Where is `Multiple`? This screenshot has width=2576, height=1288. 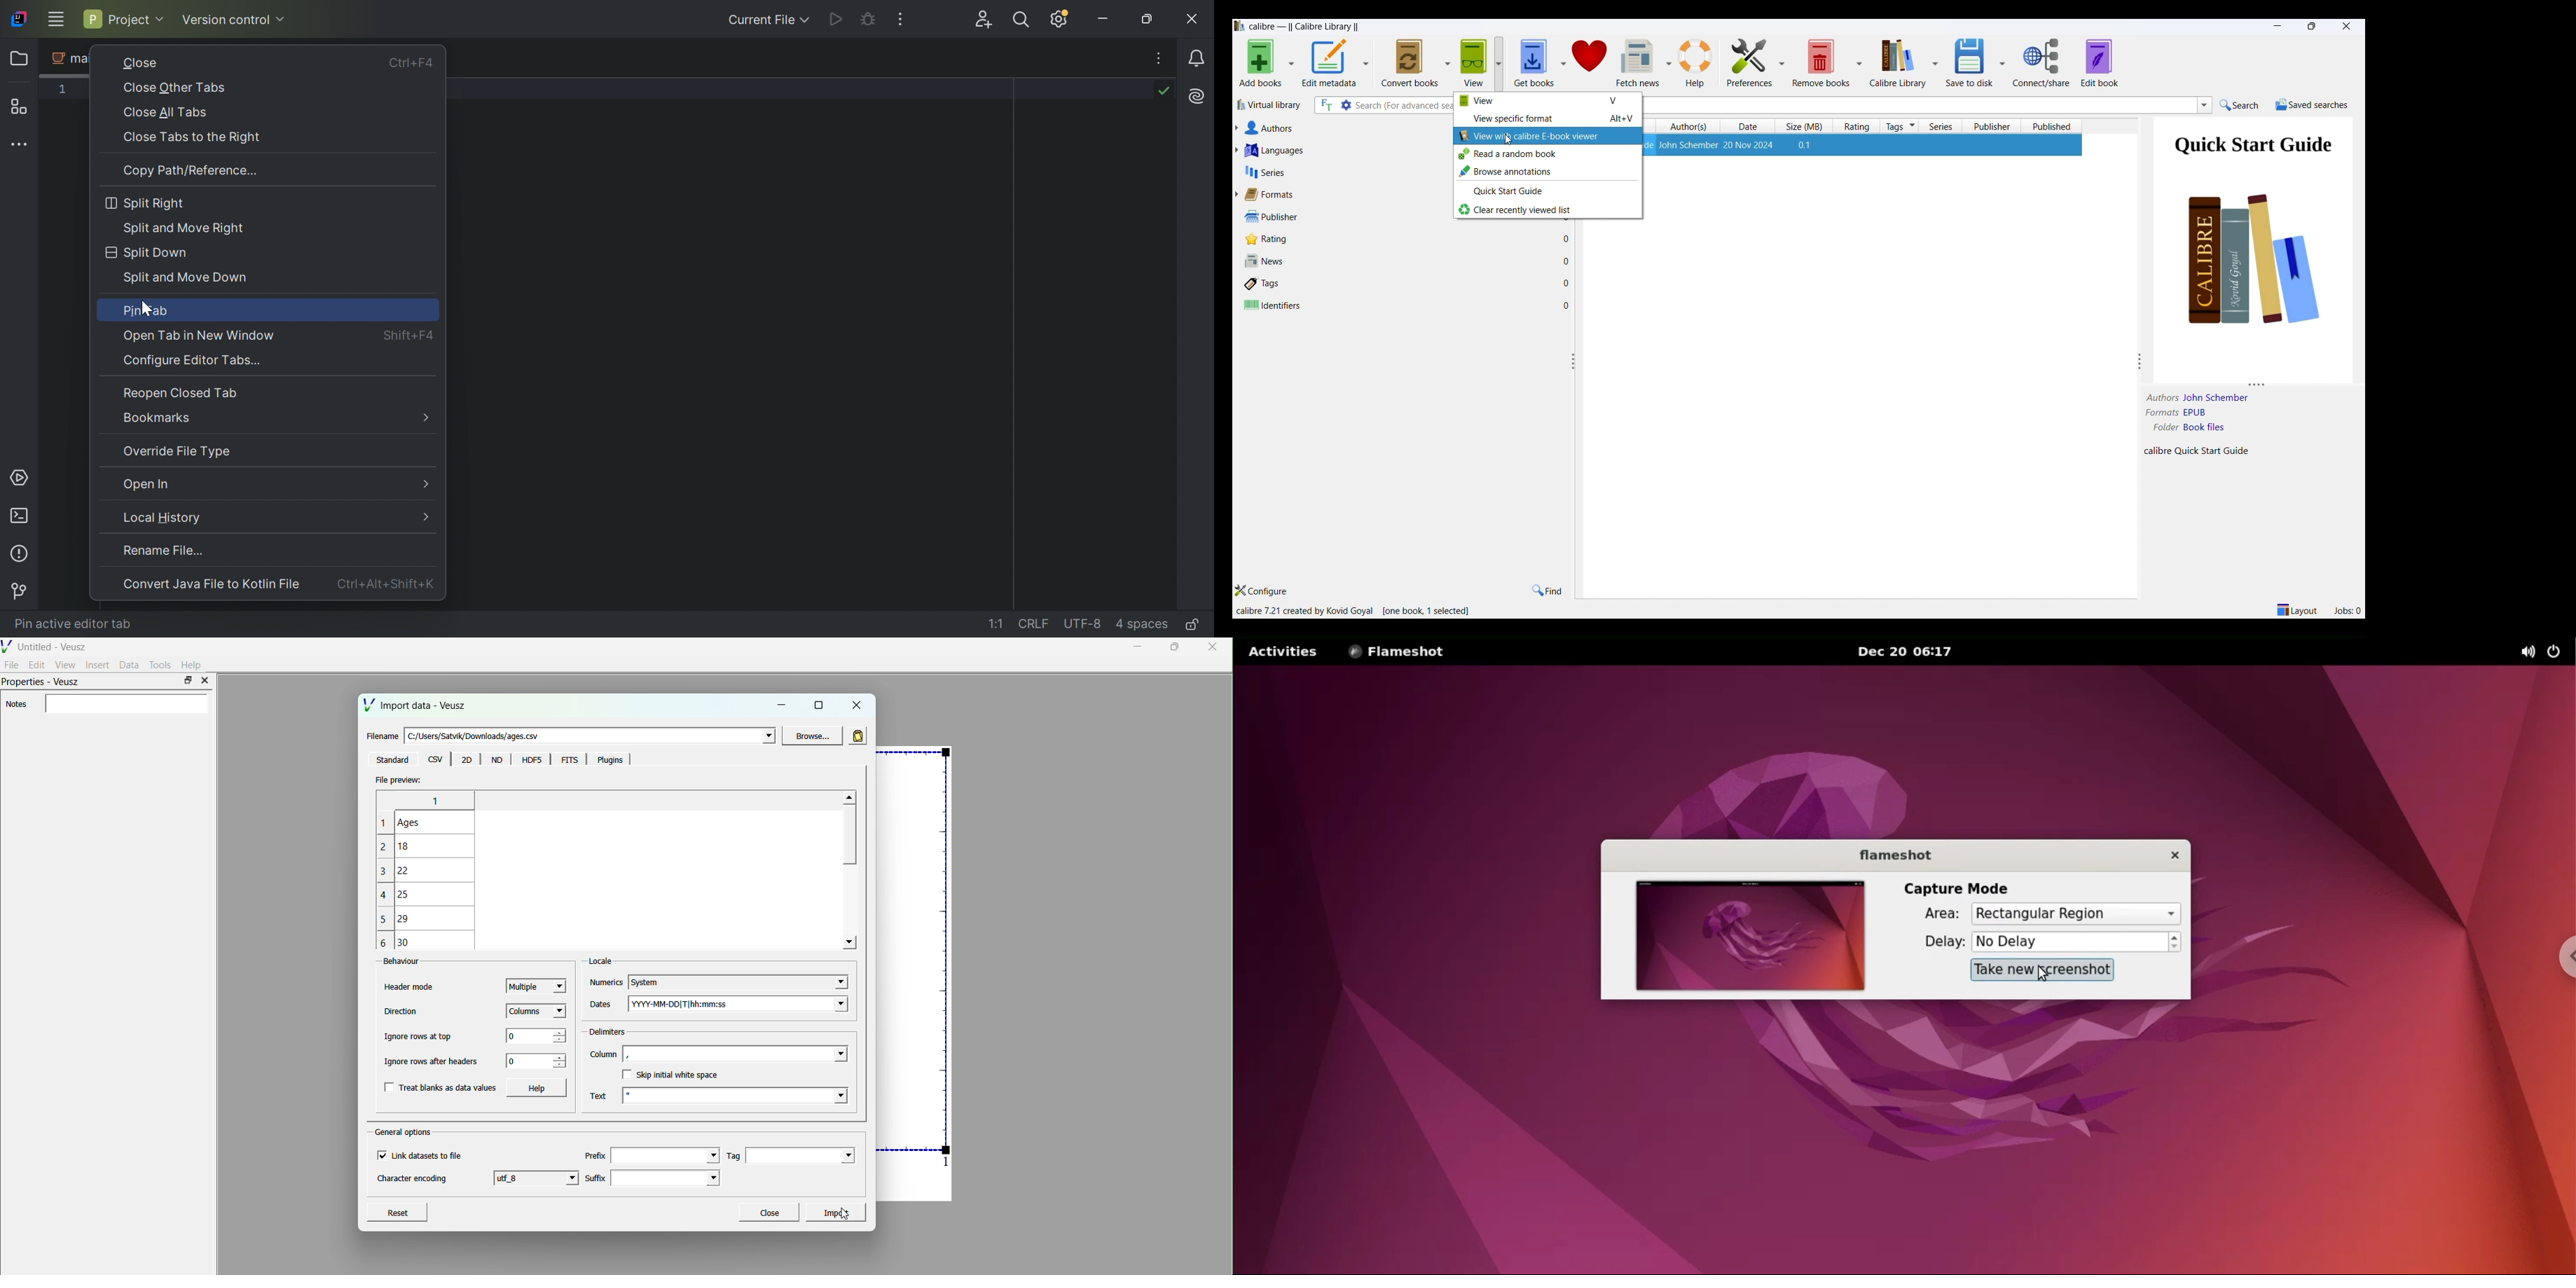
Multiple is located at coordinates (537, 985).